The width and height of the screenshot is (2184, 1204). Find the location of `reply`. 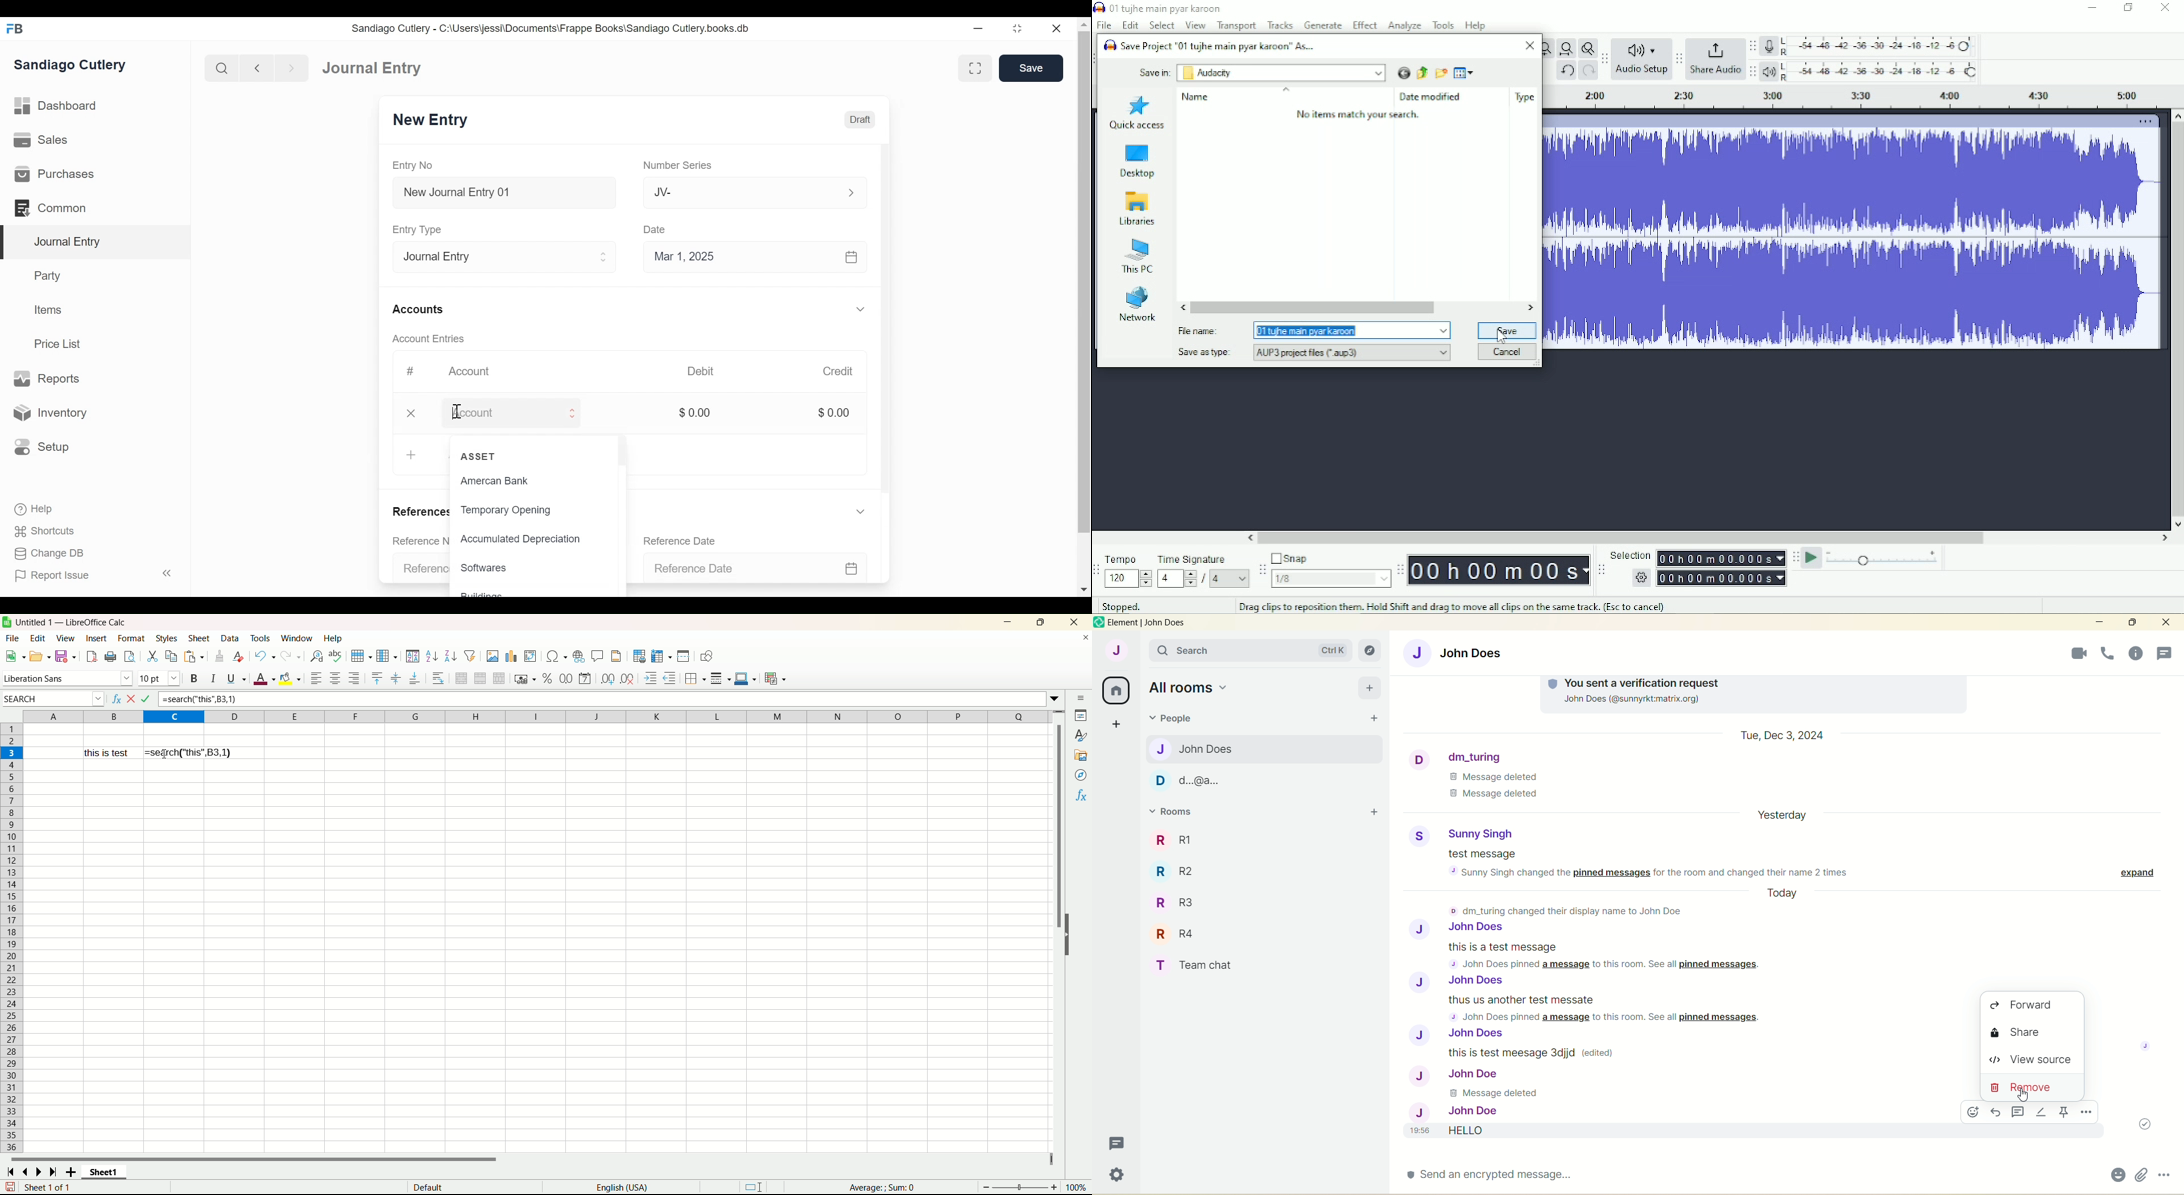

reply is located at coordinates (1997, 1113).